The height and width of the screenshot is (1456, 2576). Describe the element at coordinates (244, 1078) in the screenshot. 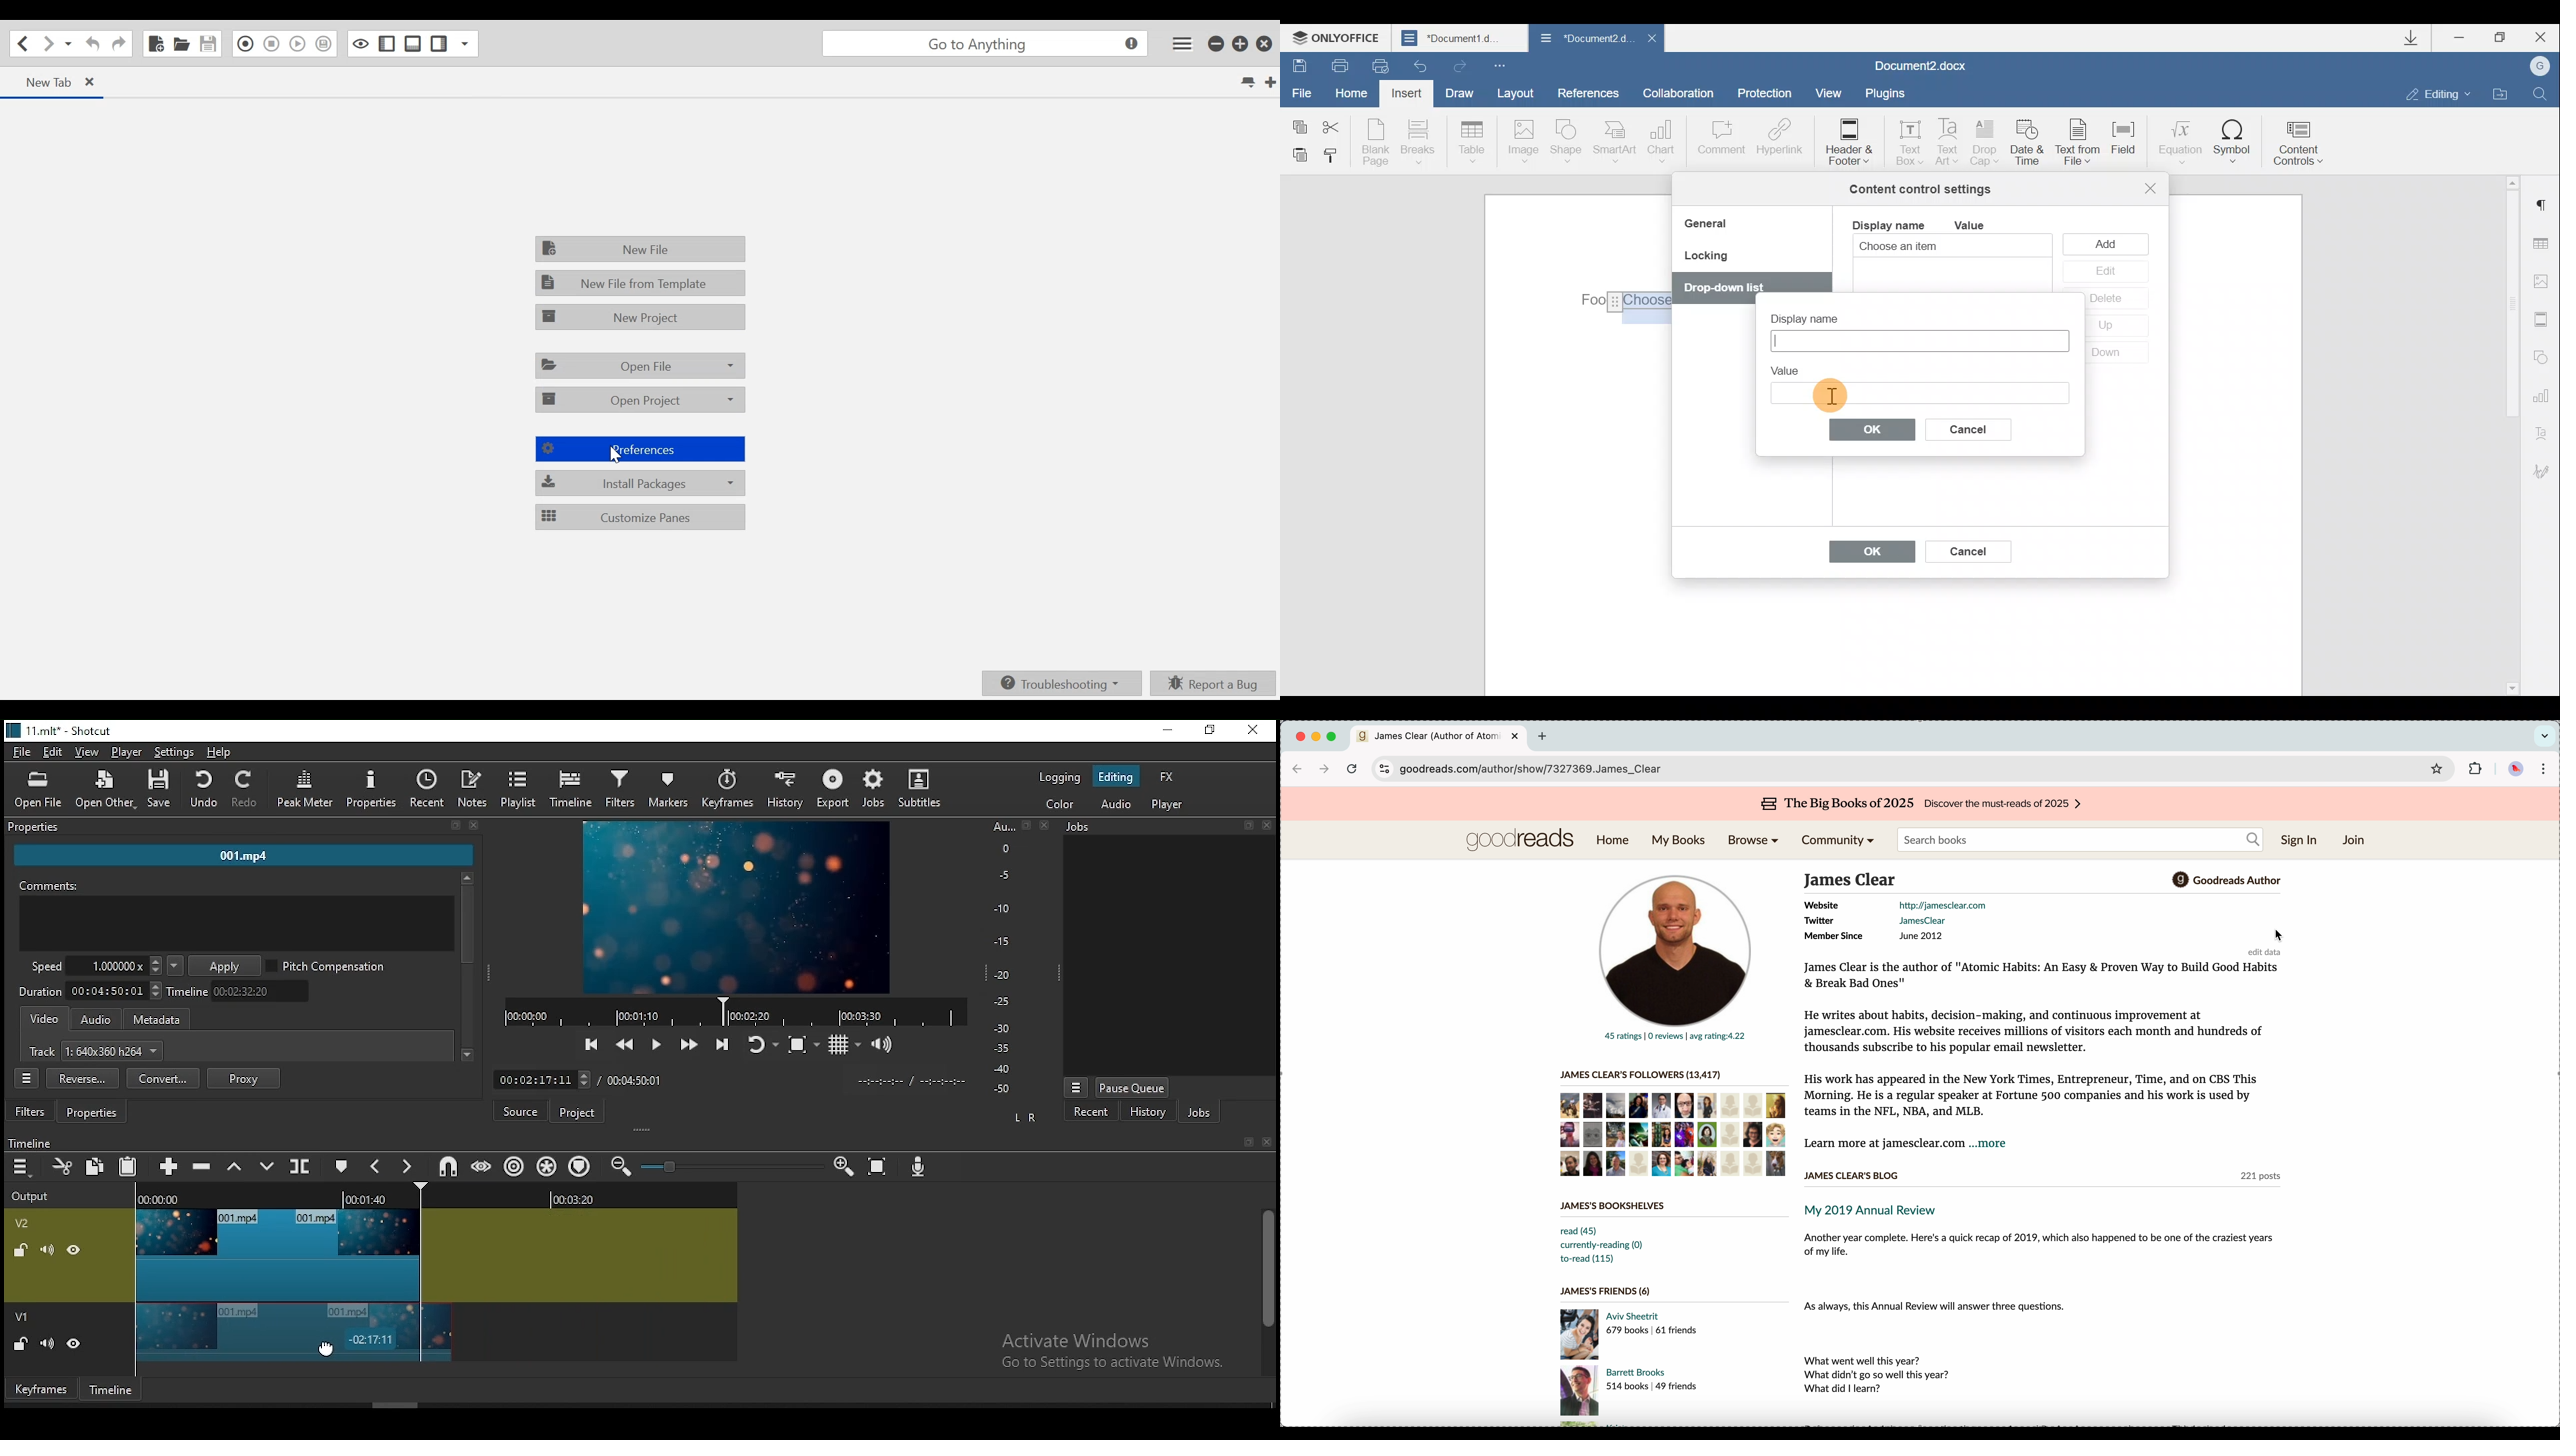

I see `proxy` at that location.